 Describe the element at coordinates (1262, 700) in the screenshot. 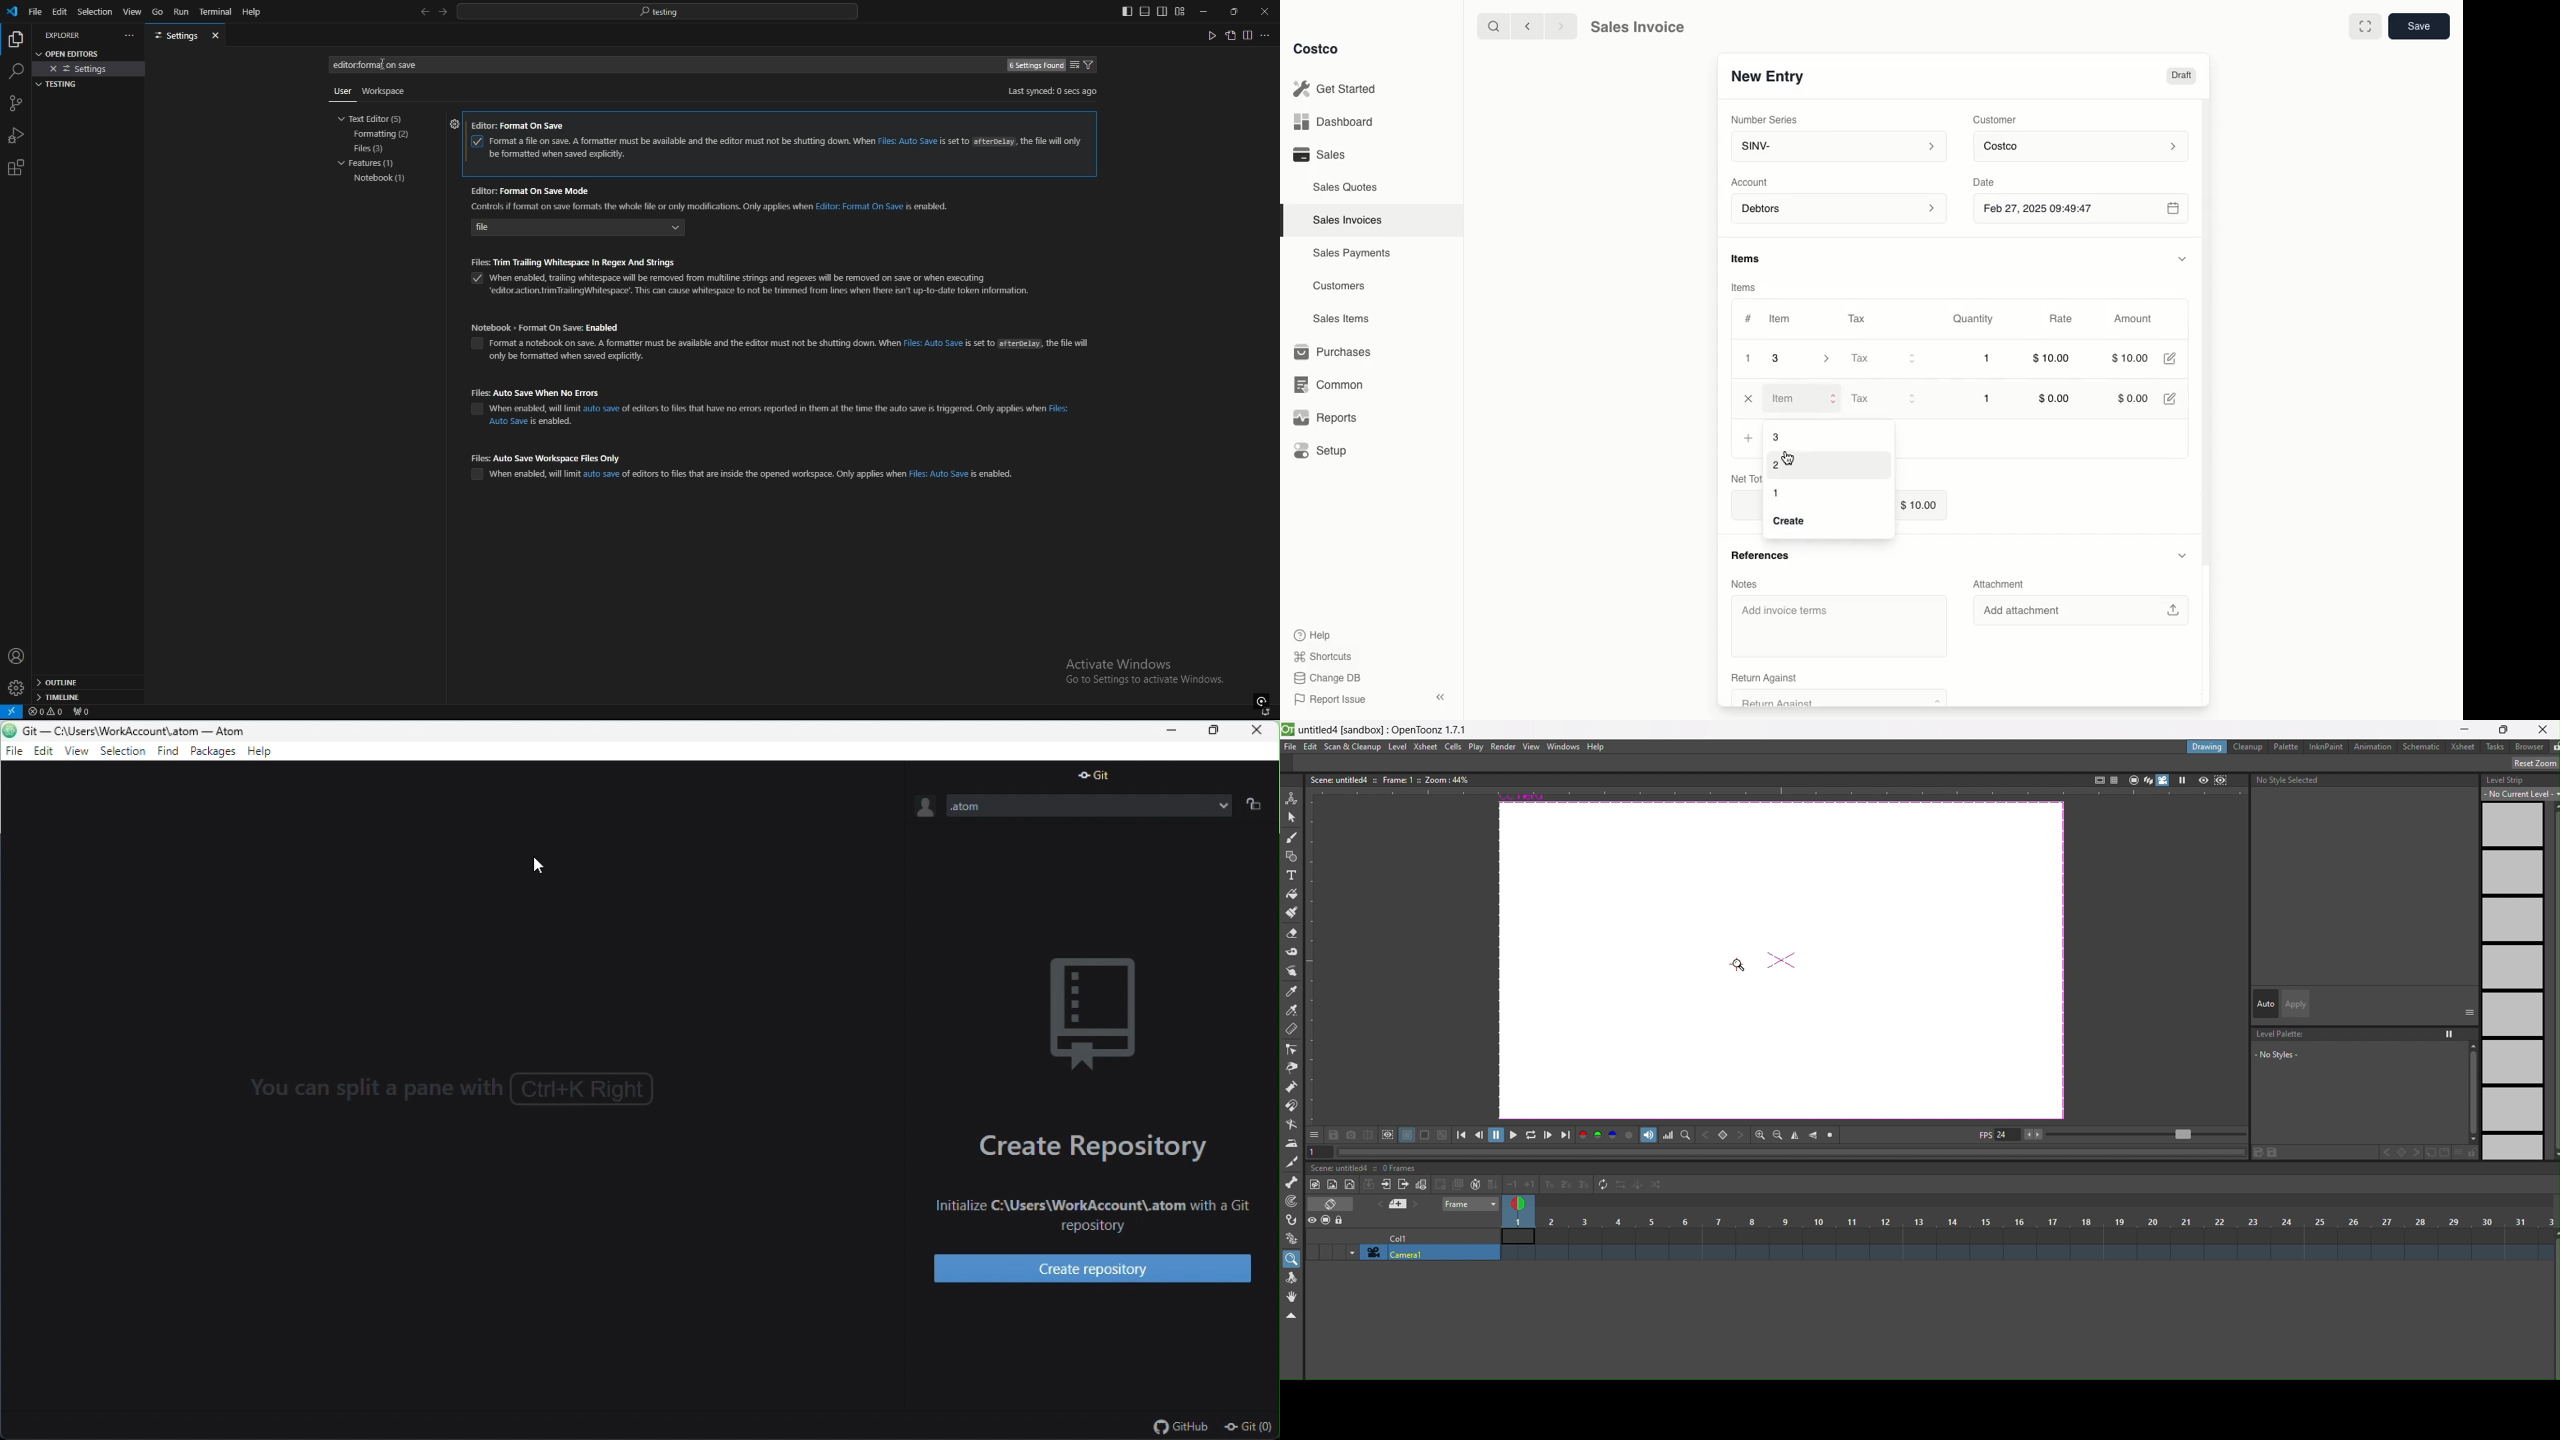

I see `GO LIVE` at that location.